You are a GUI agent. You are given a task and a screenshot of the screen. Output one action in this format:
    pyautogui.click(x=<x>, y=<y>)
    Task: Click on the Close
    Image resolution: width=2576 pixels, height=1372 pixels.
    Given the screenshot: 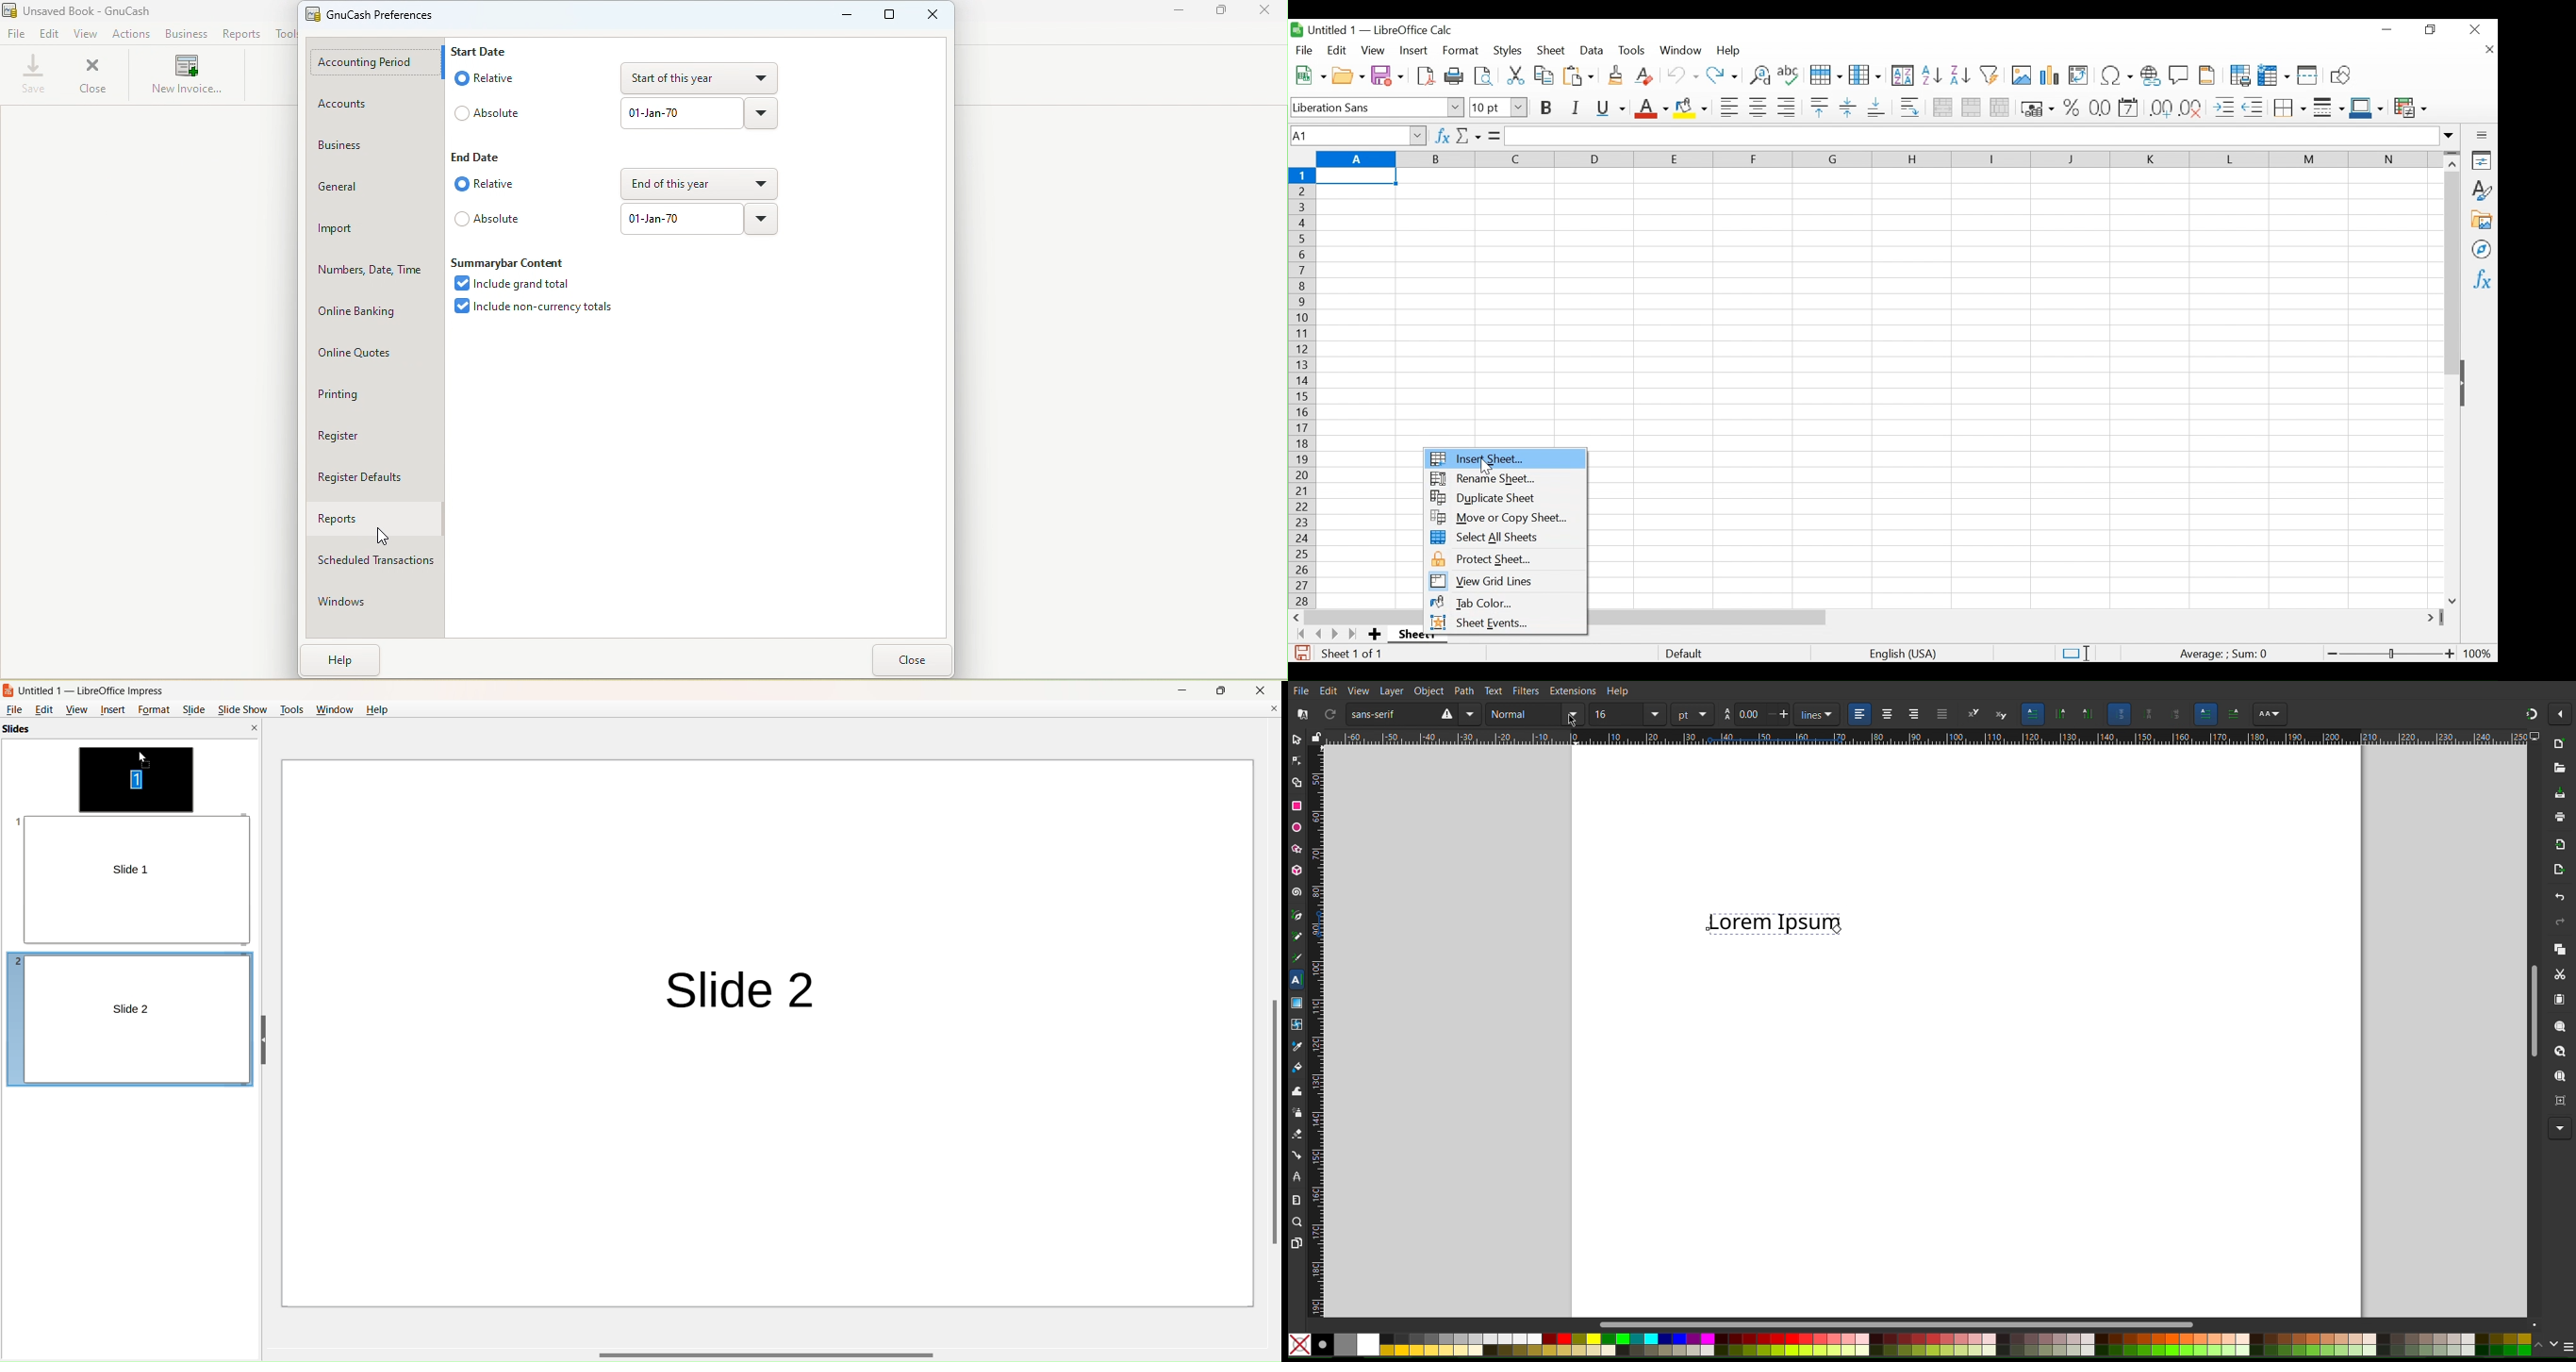 What is the action you would take?
    pyautogui.click(x=933, y=14)
    